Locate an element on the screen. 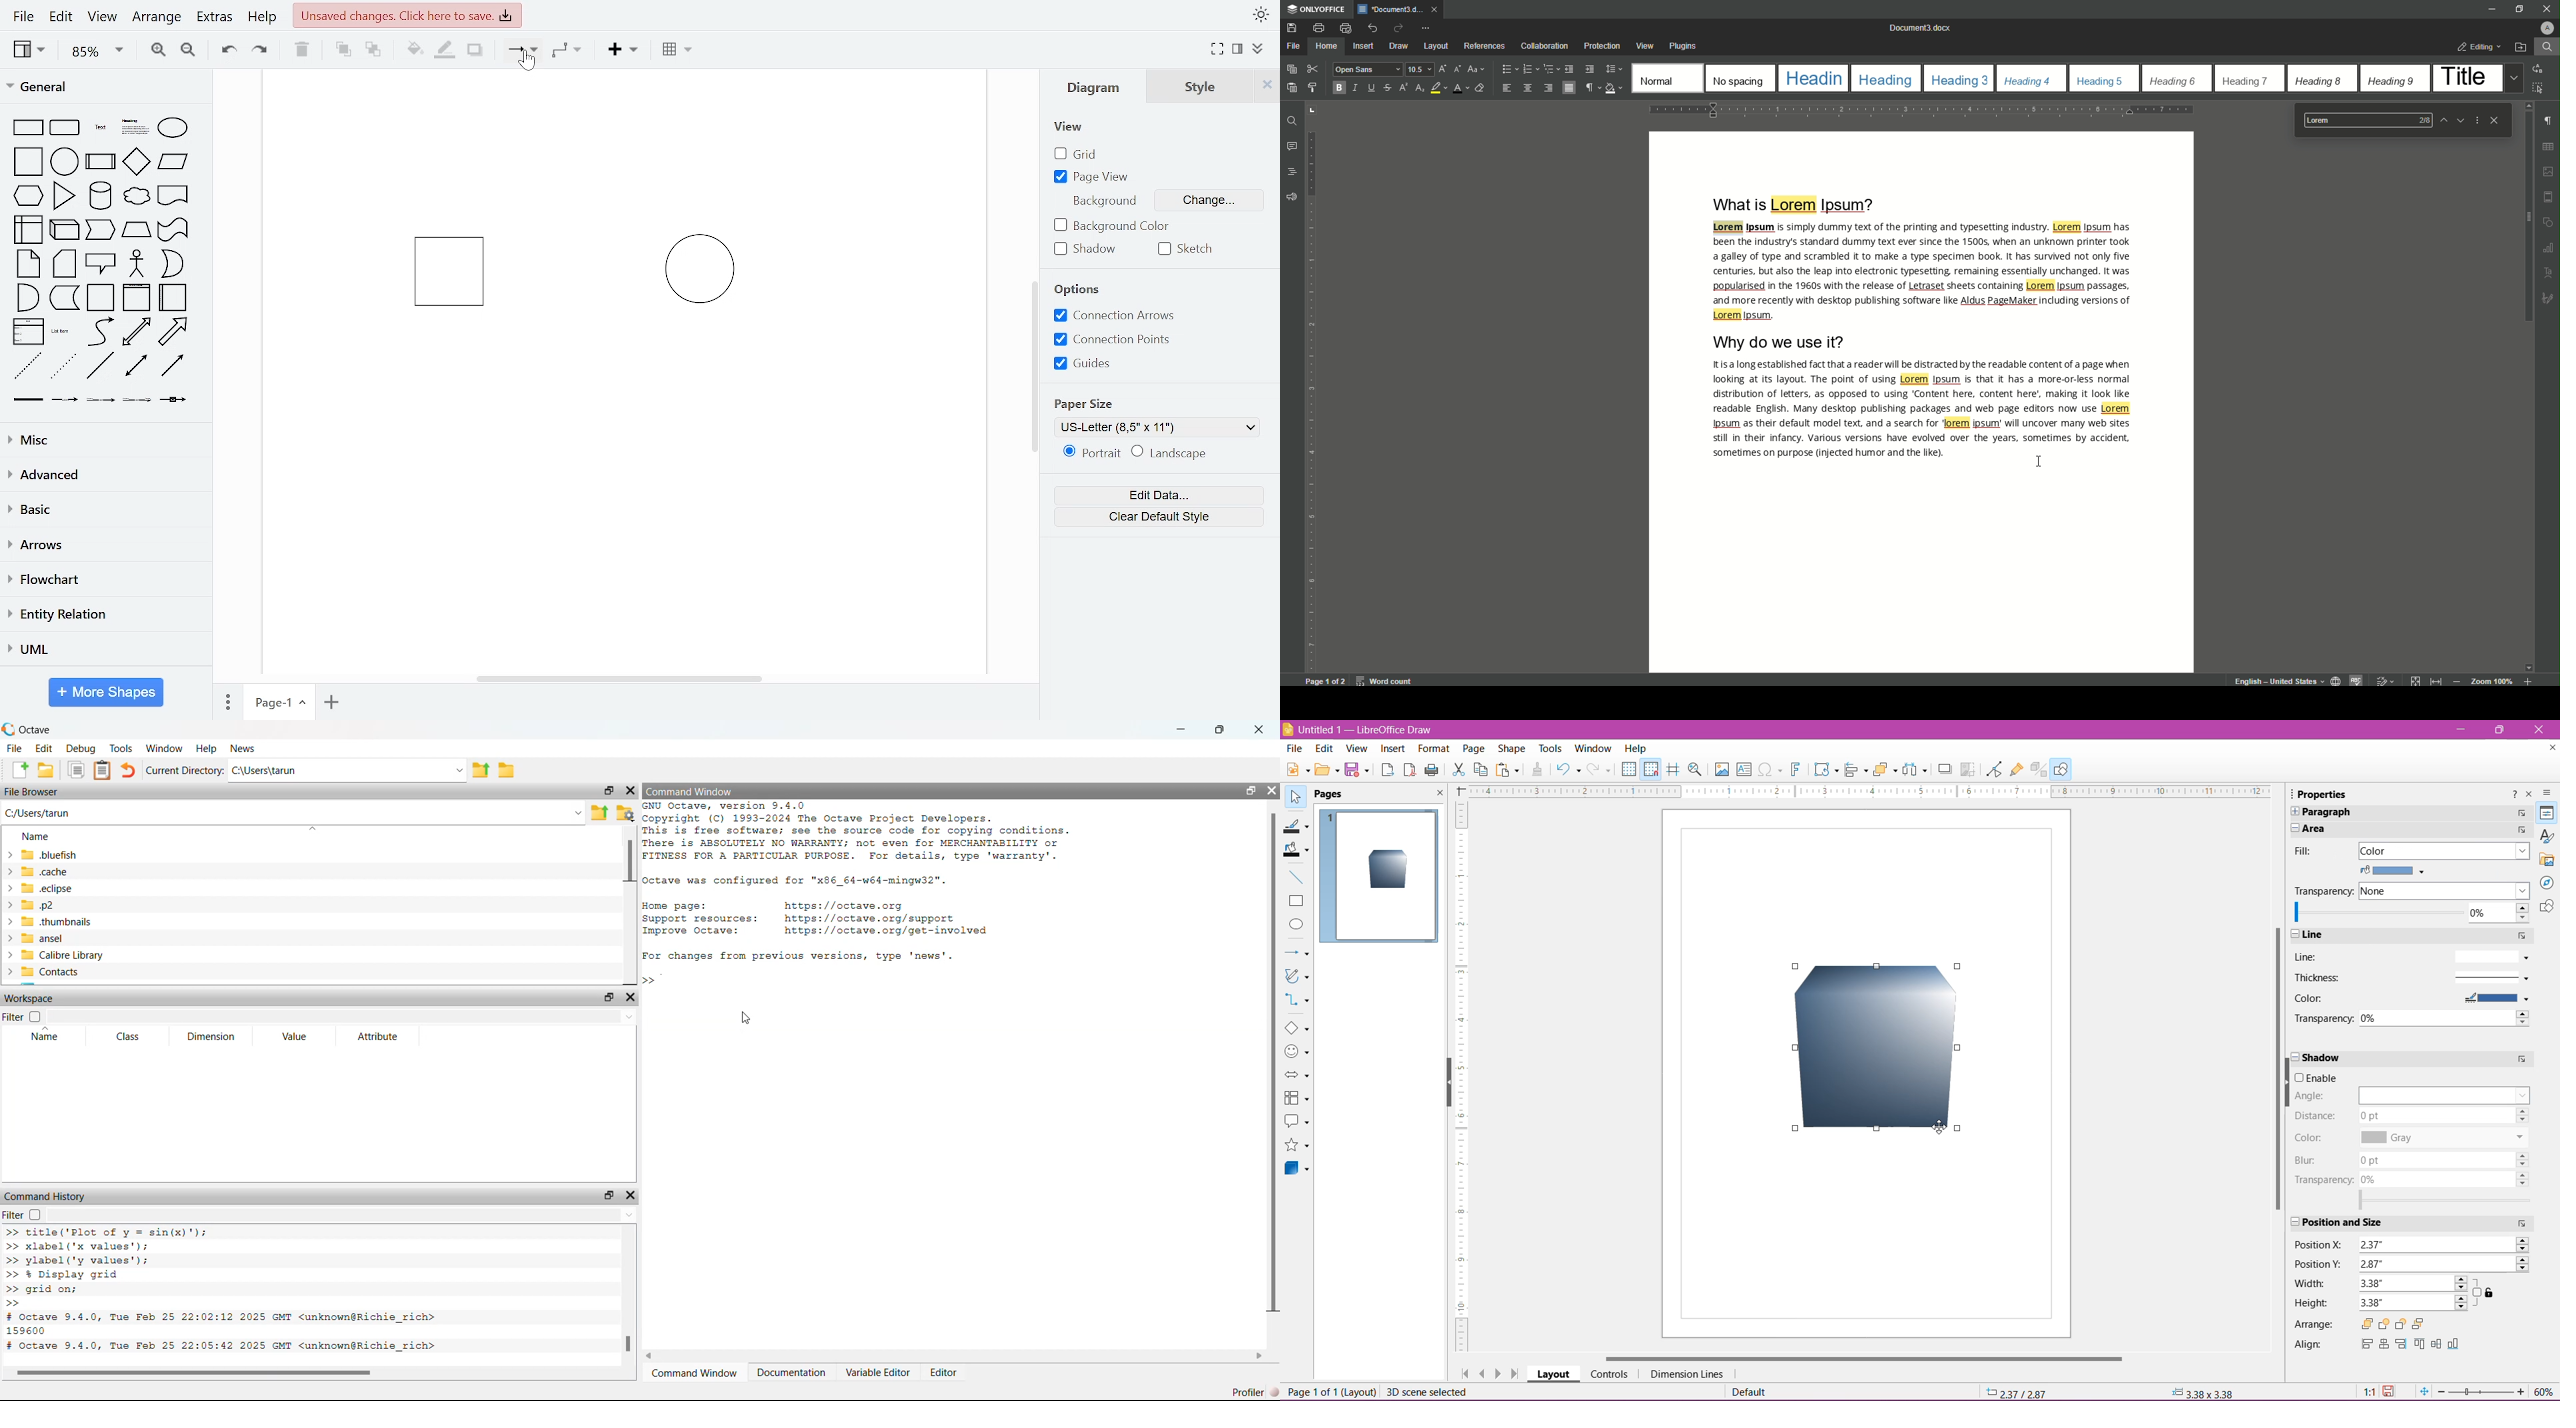  Properties is located at coordinates (2547, 813).